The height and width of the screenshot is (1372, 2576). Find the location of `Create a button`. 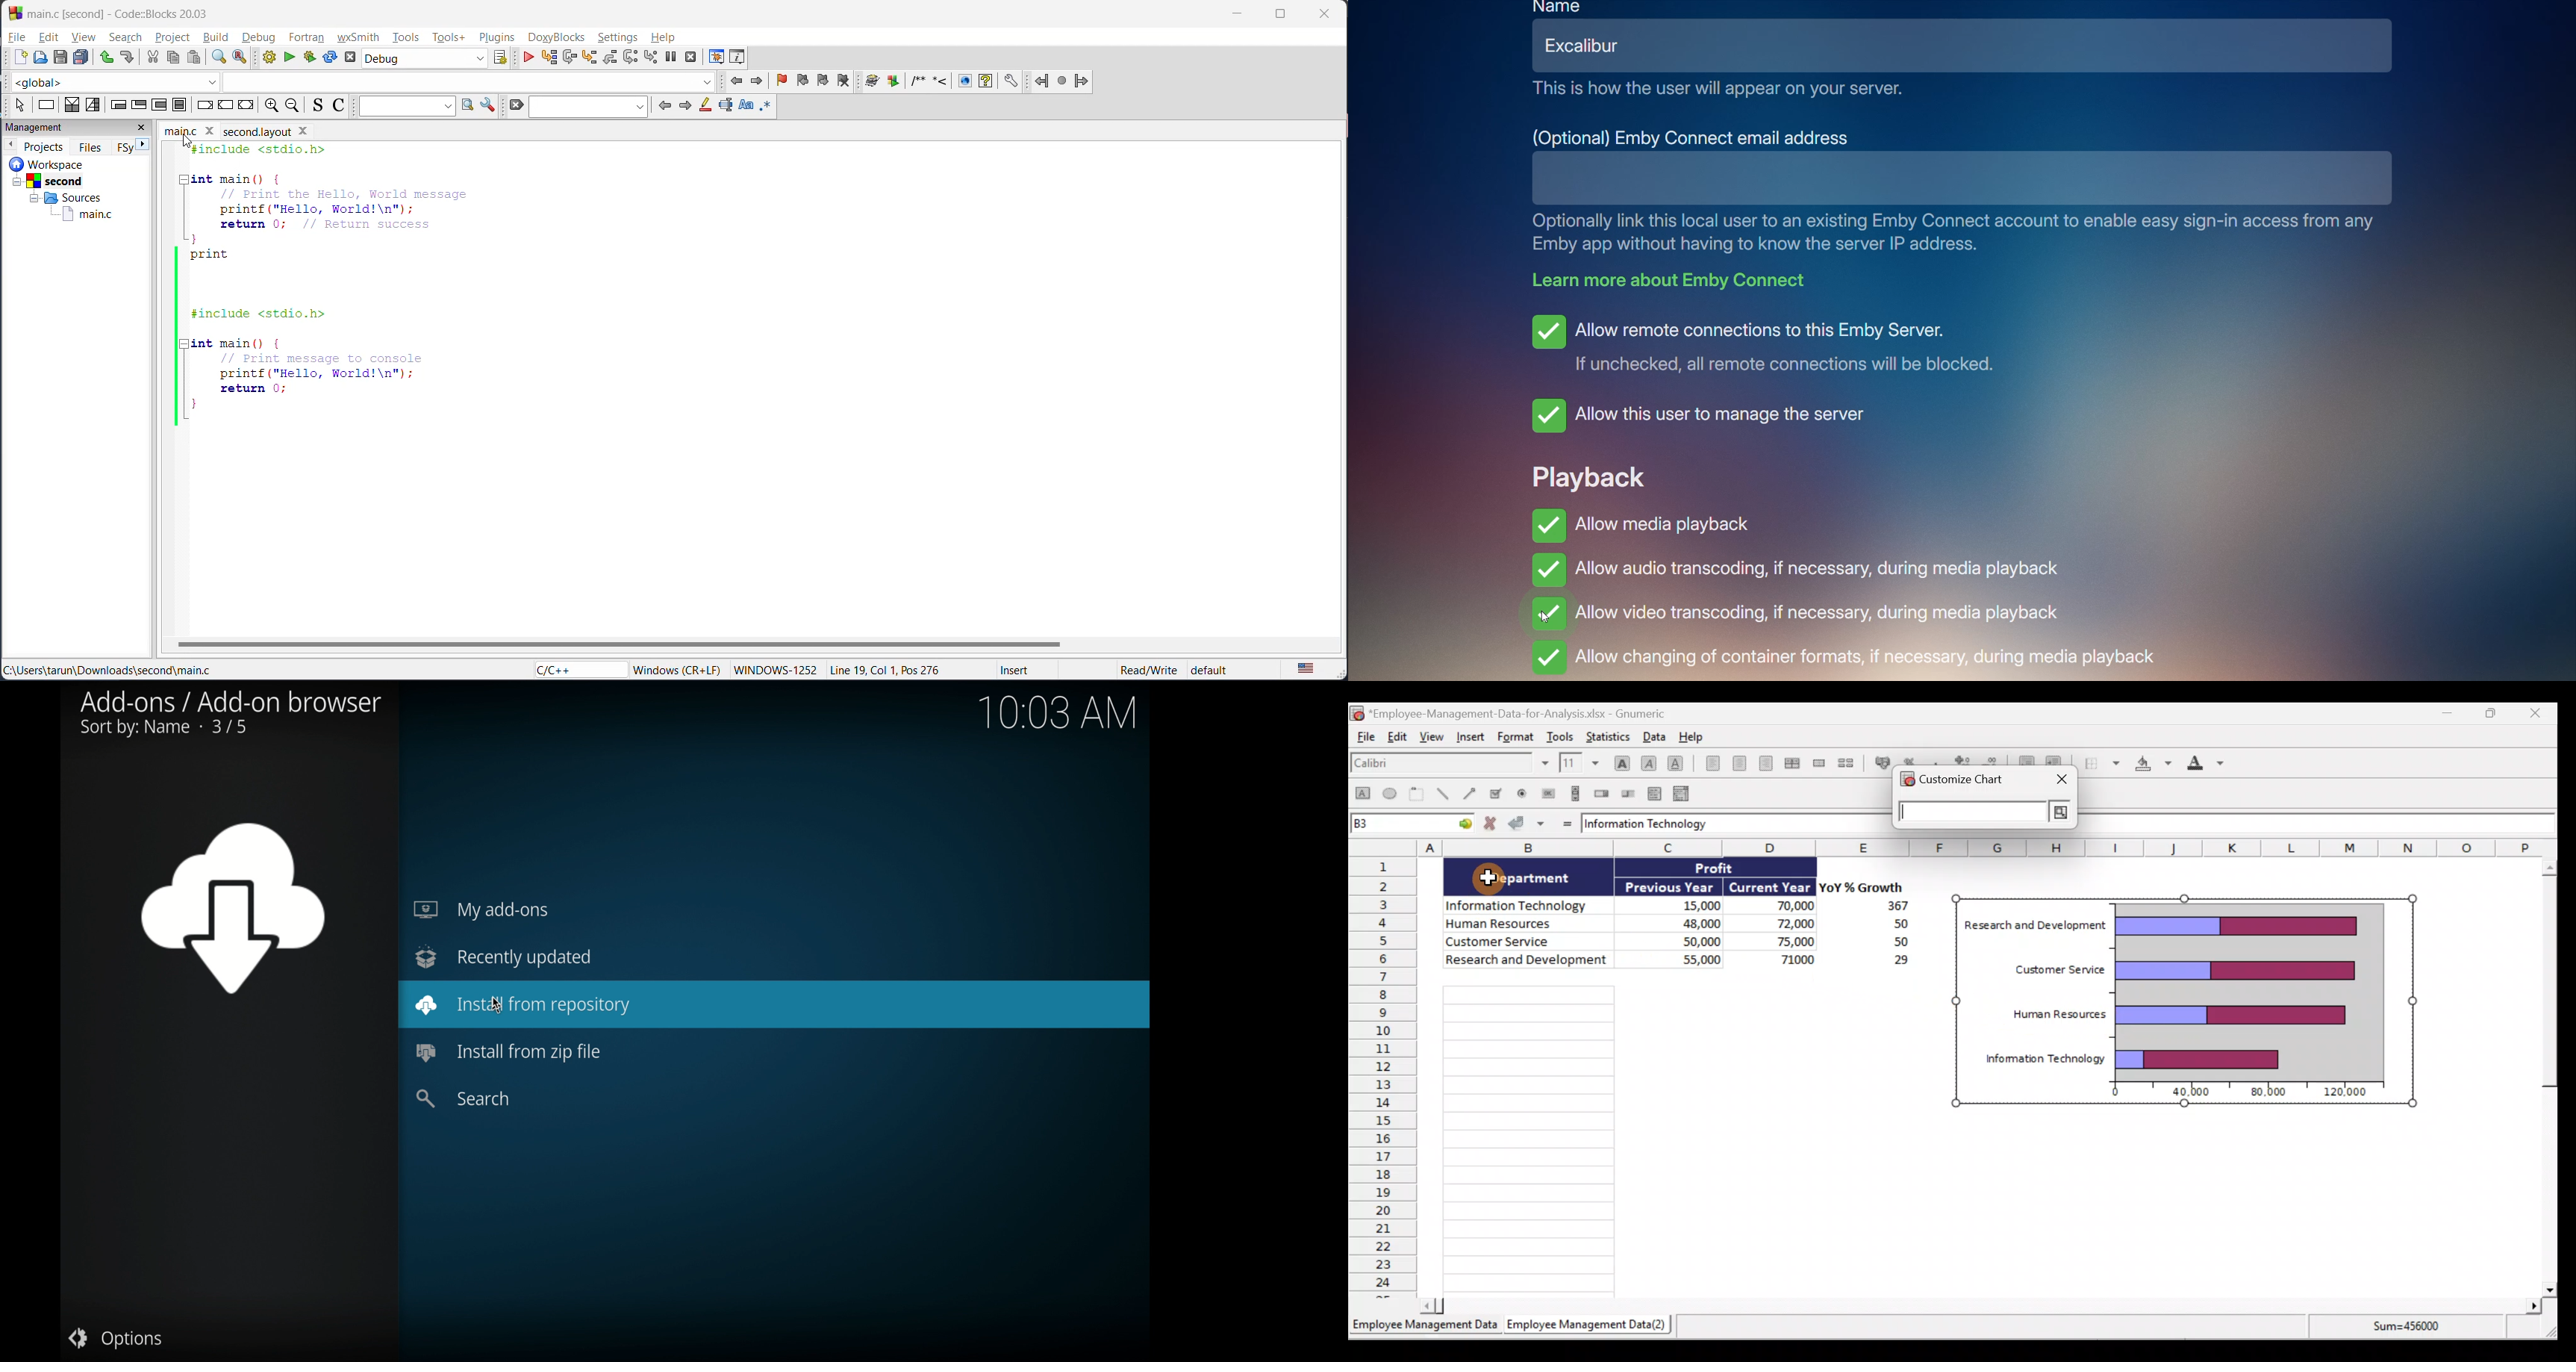

Create a button is located at coordinates (1548, 792).